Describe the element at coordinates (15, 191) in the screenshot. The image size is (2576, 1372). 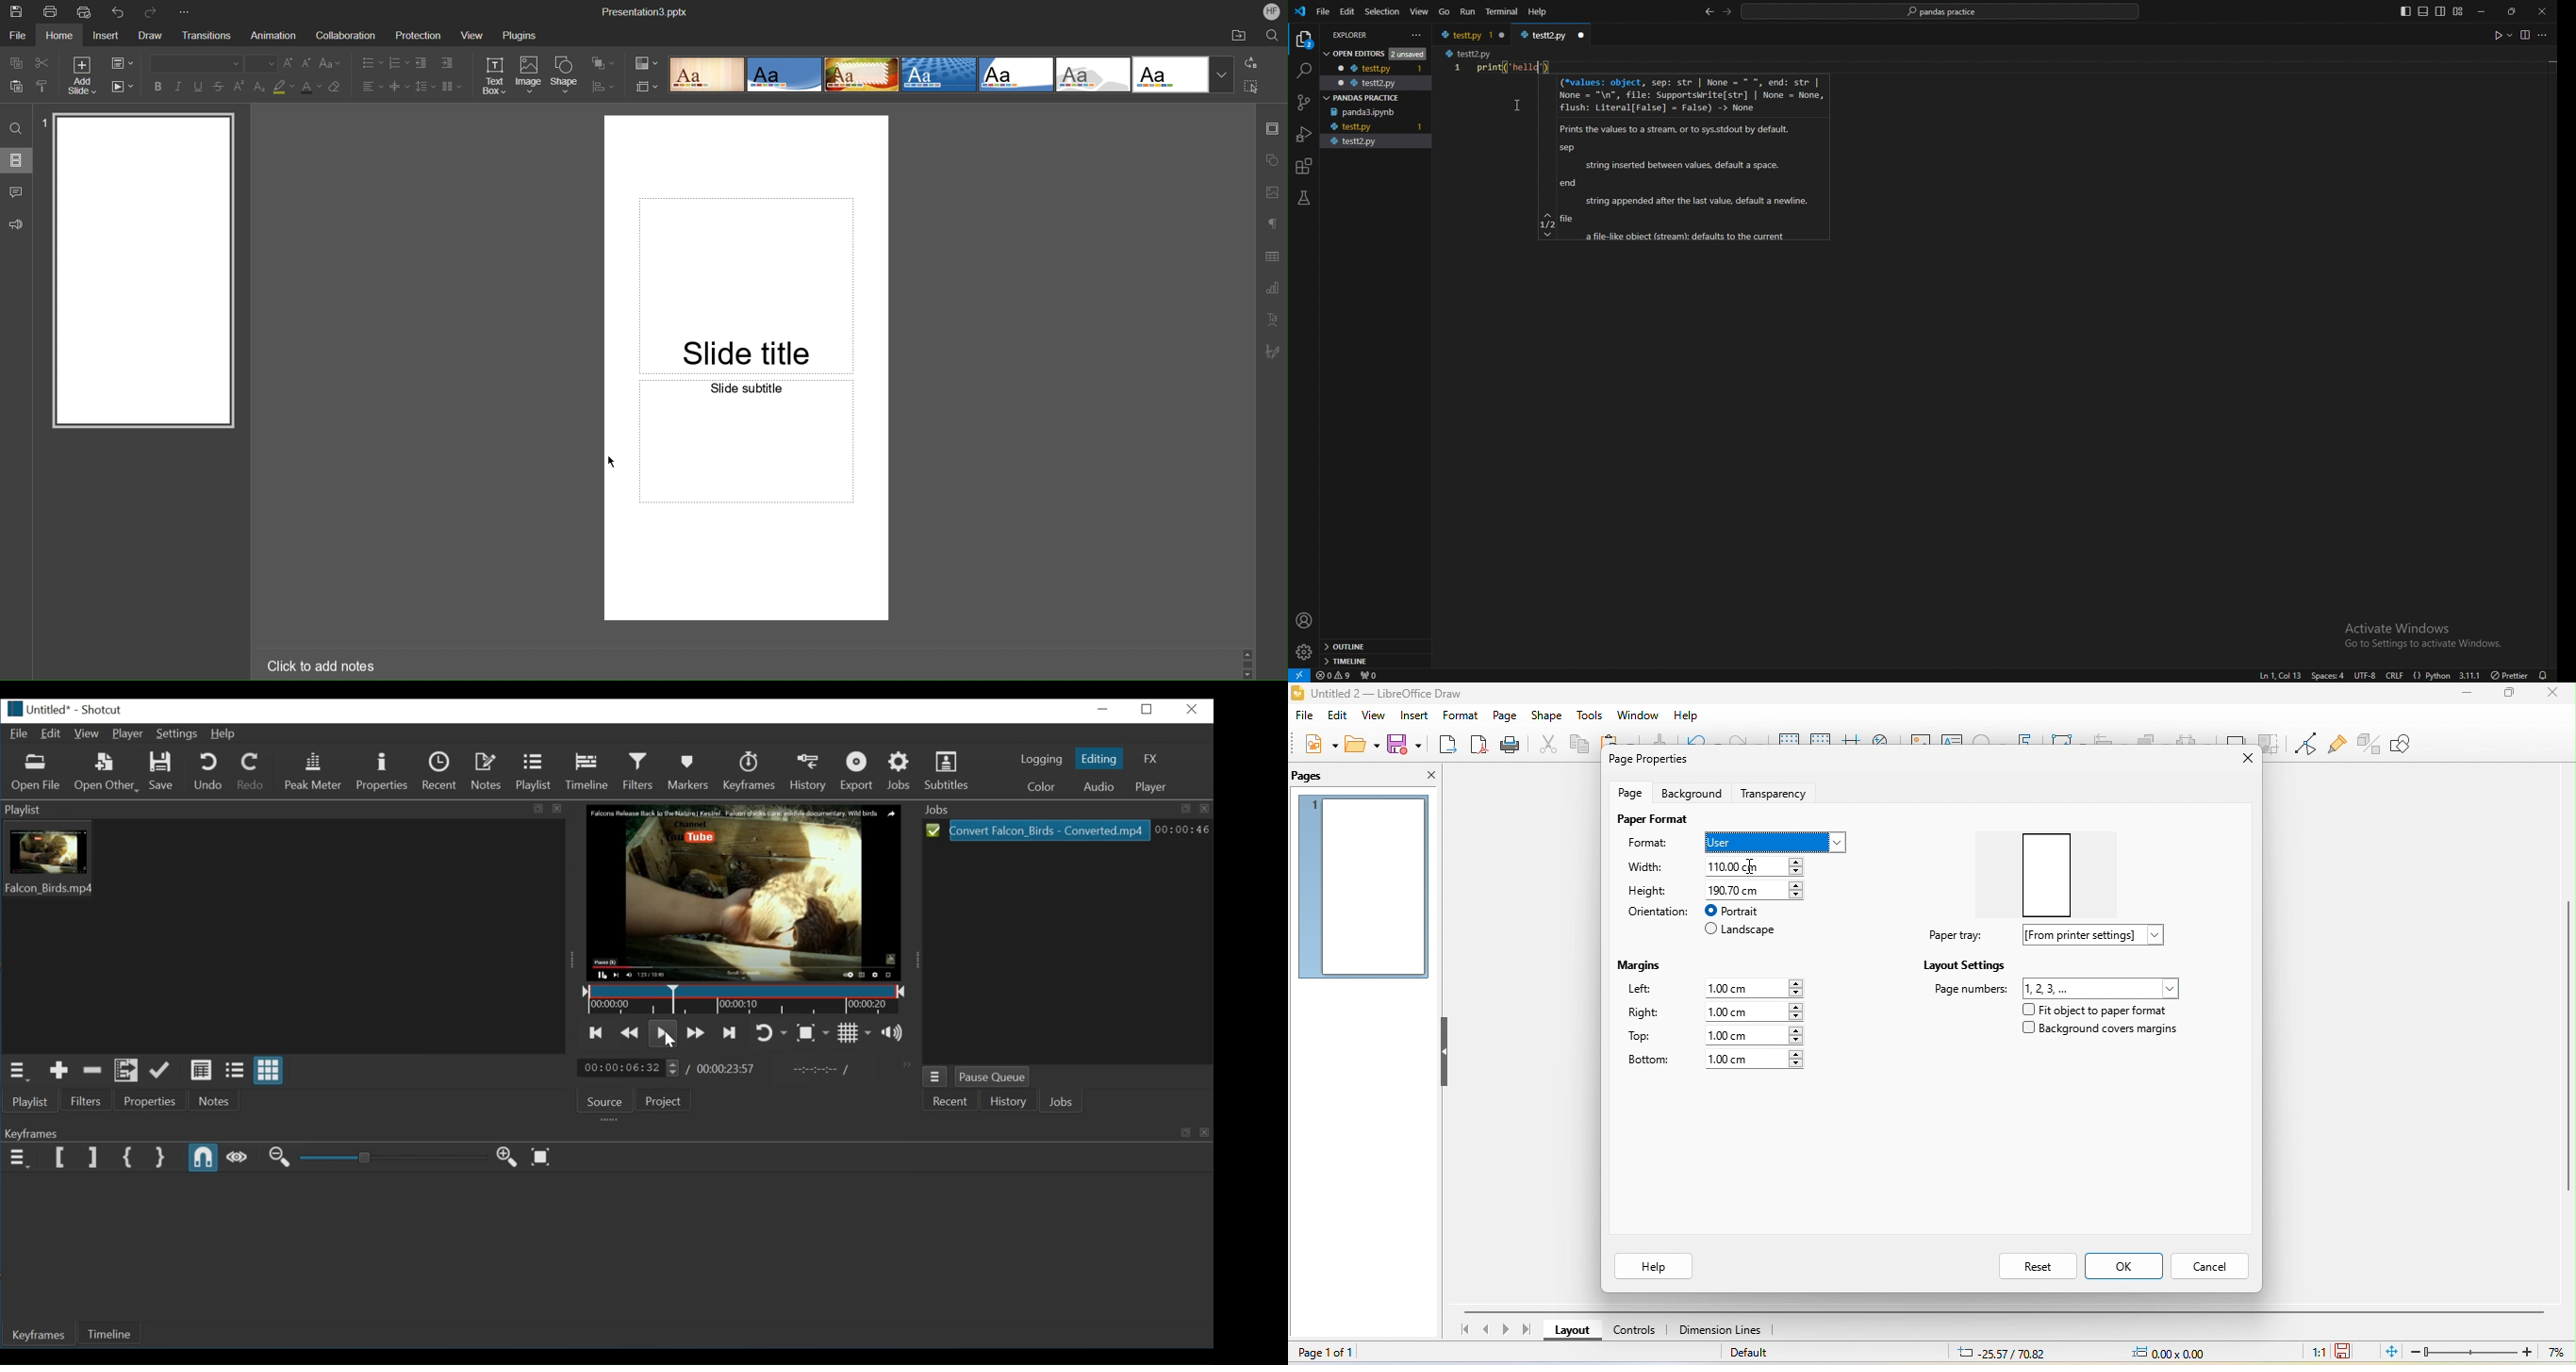
I see `Comments` at that location.